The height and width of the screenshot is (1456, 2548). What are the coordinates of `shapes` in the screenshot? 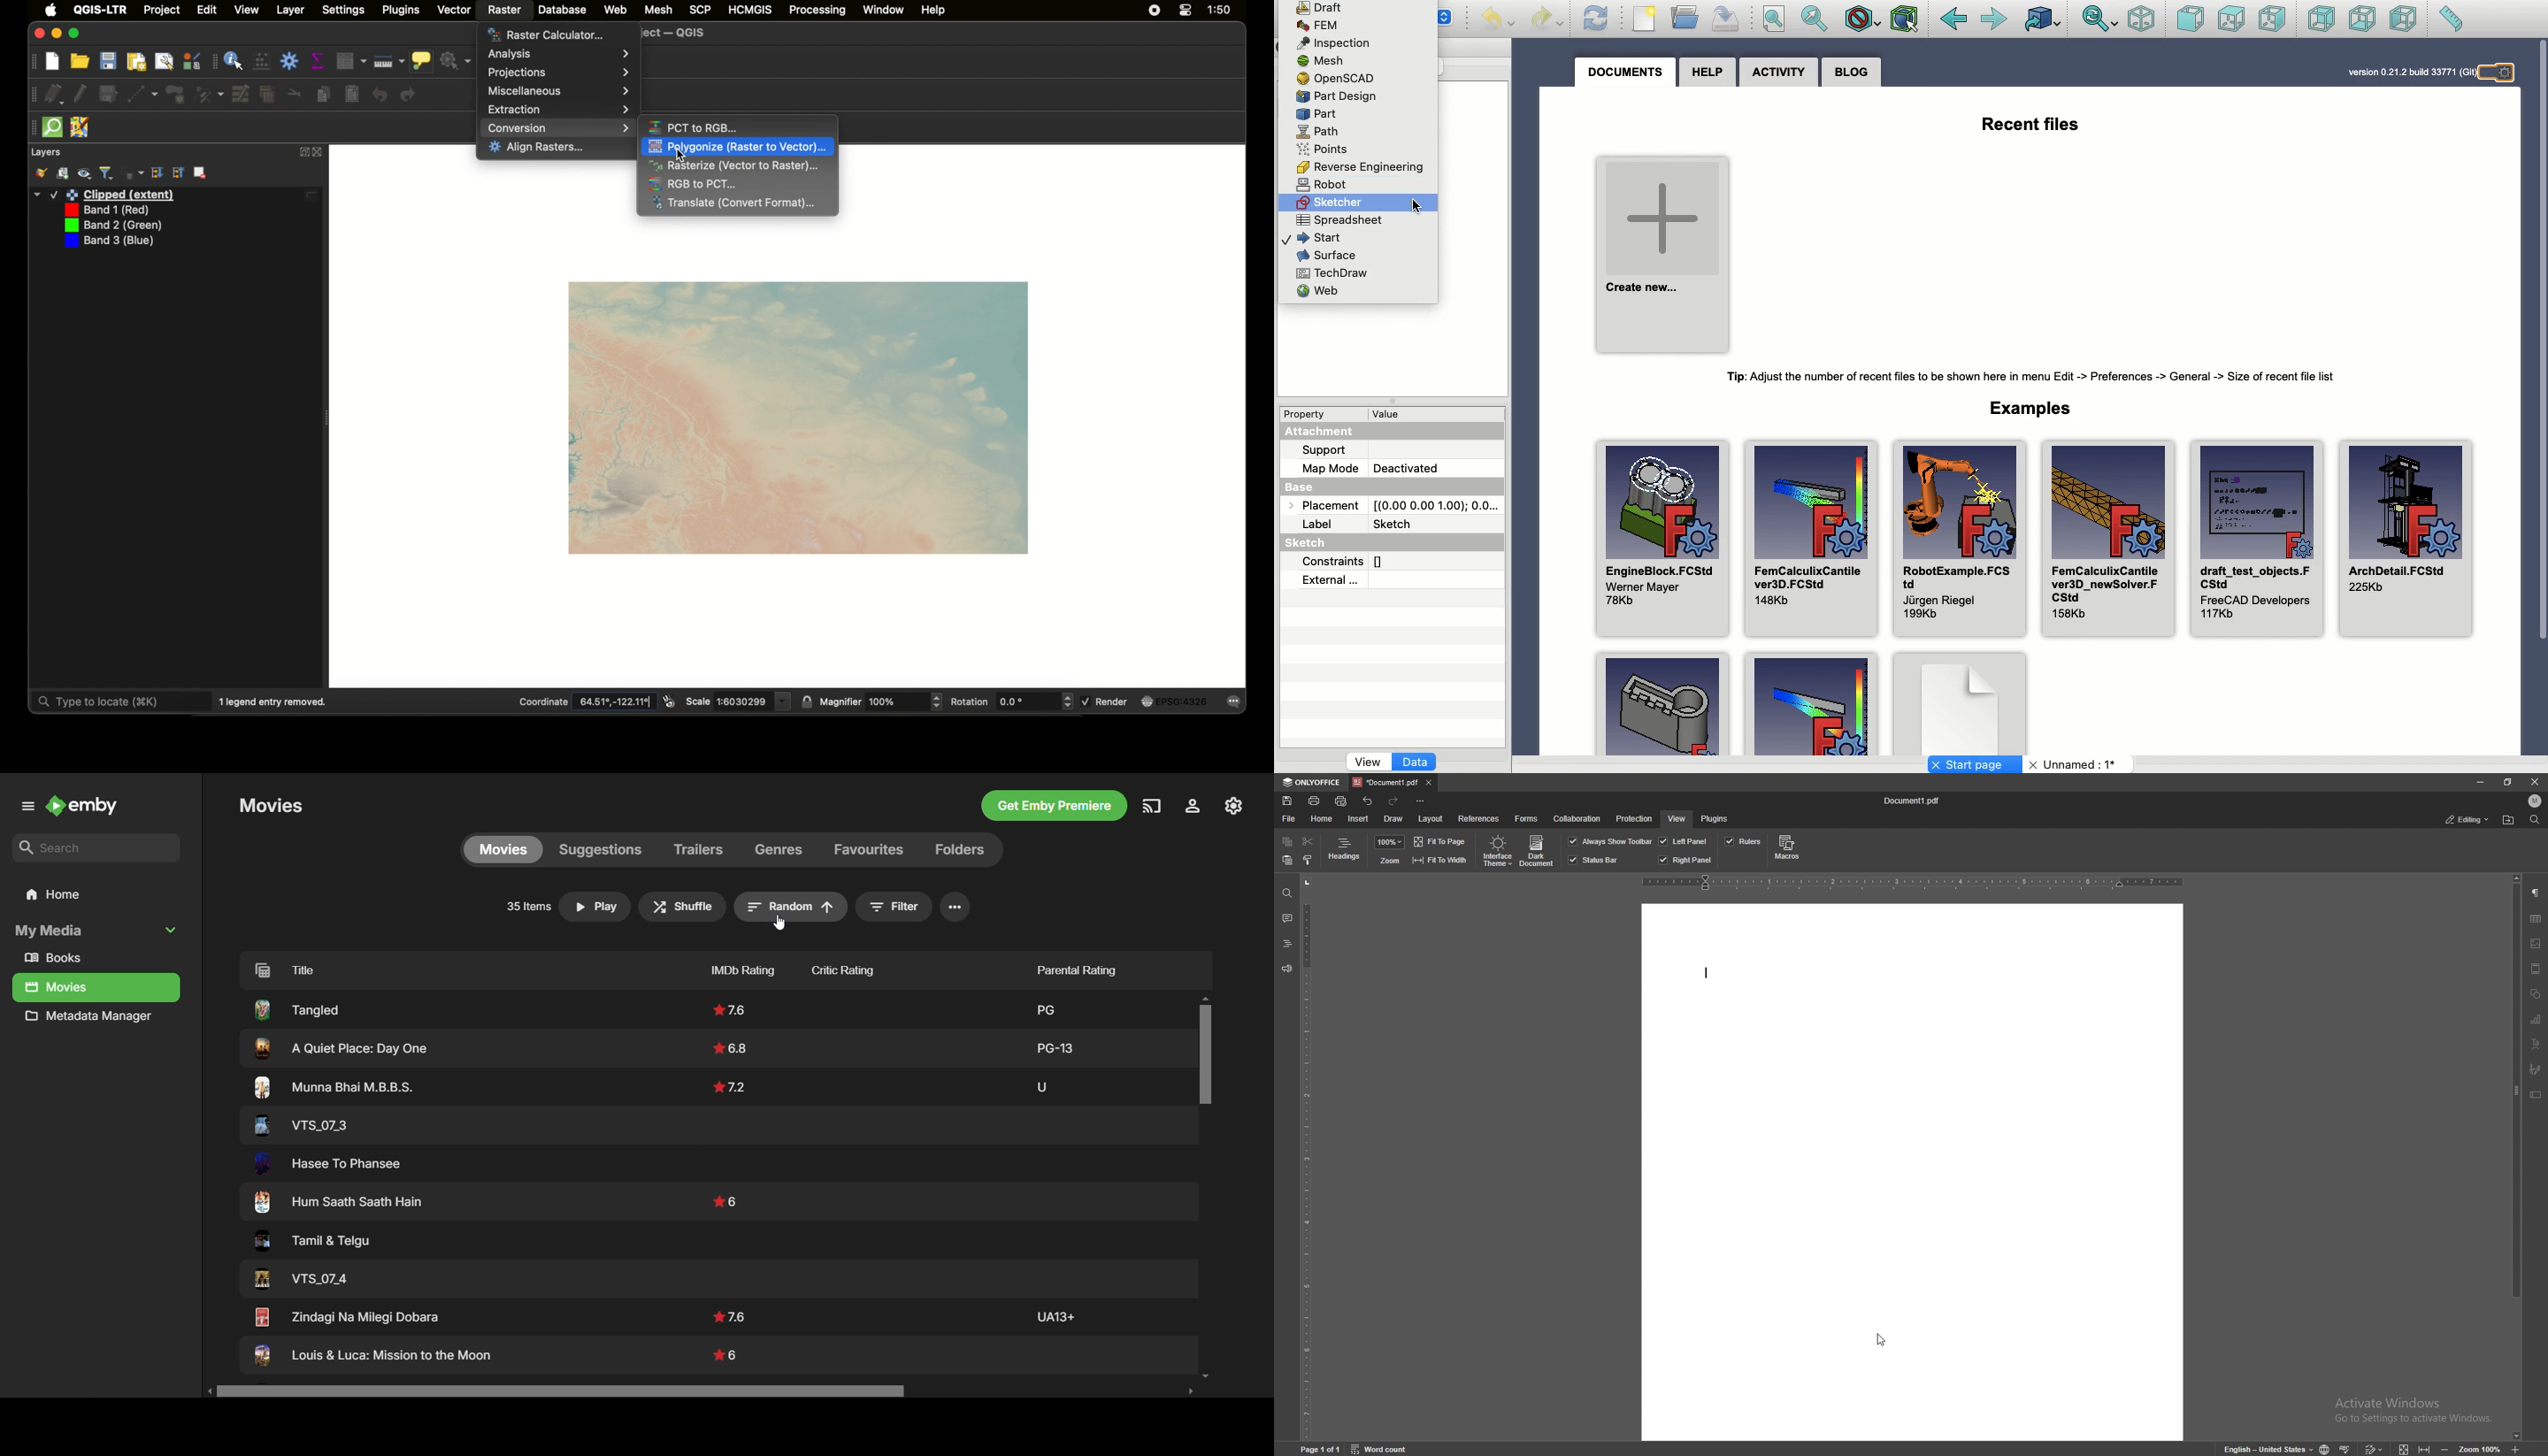 It's located at (2535, 993).